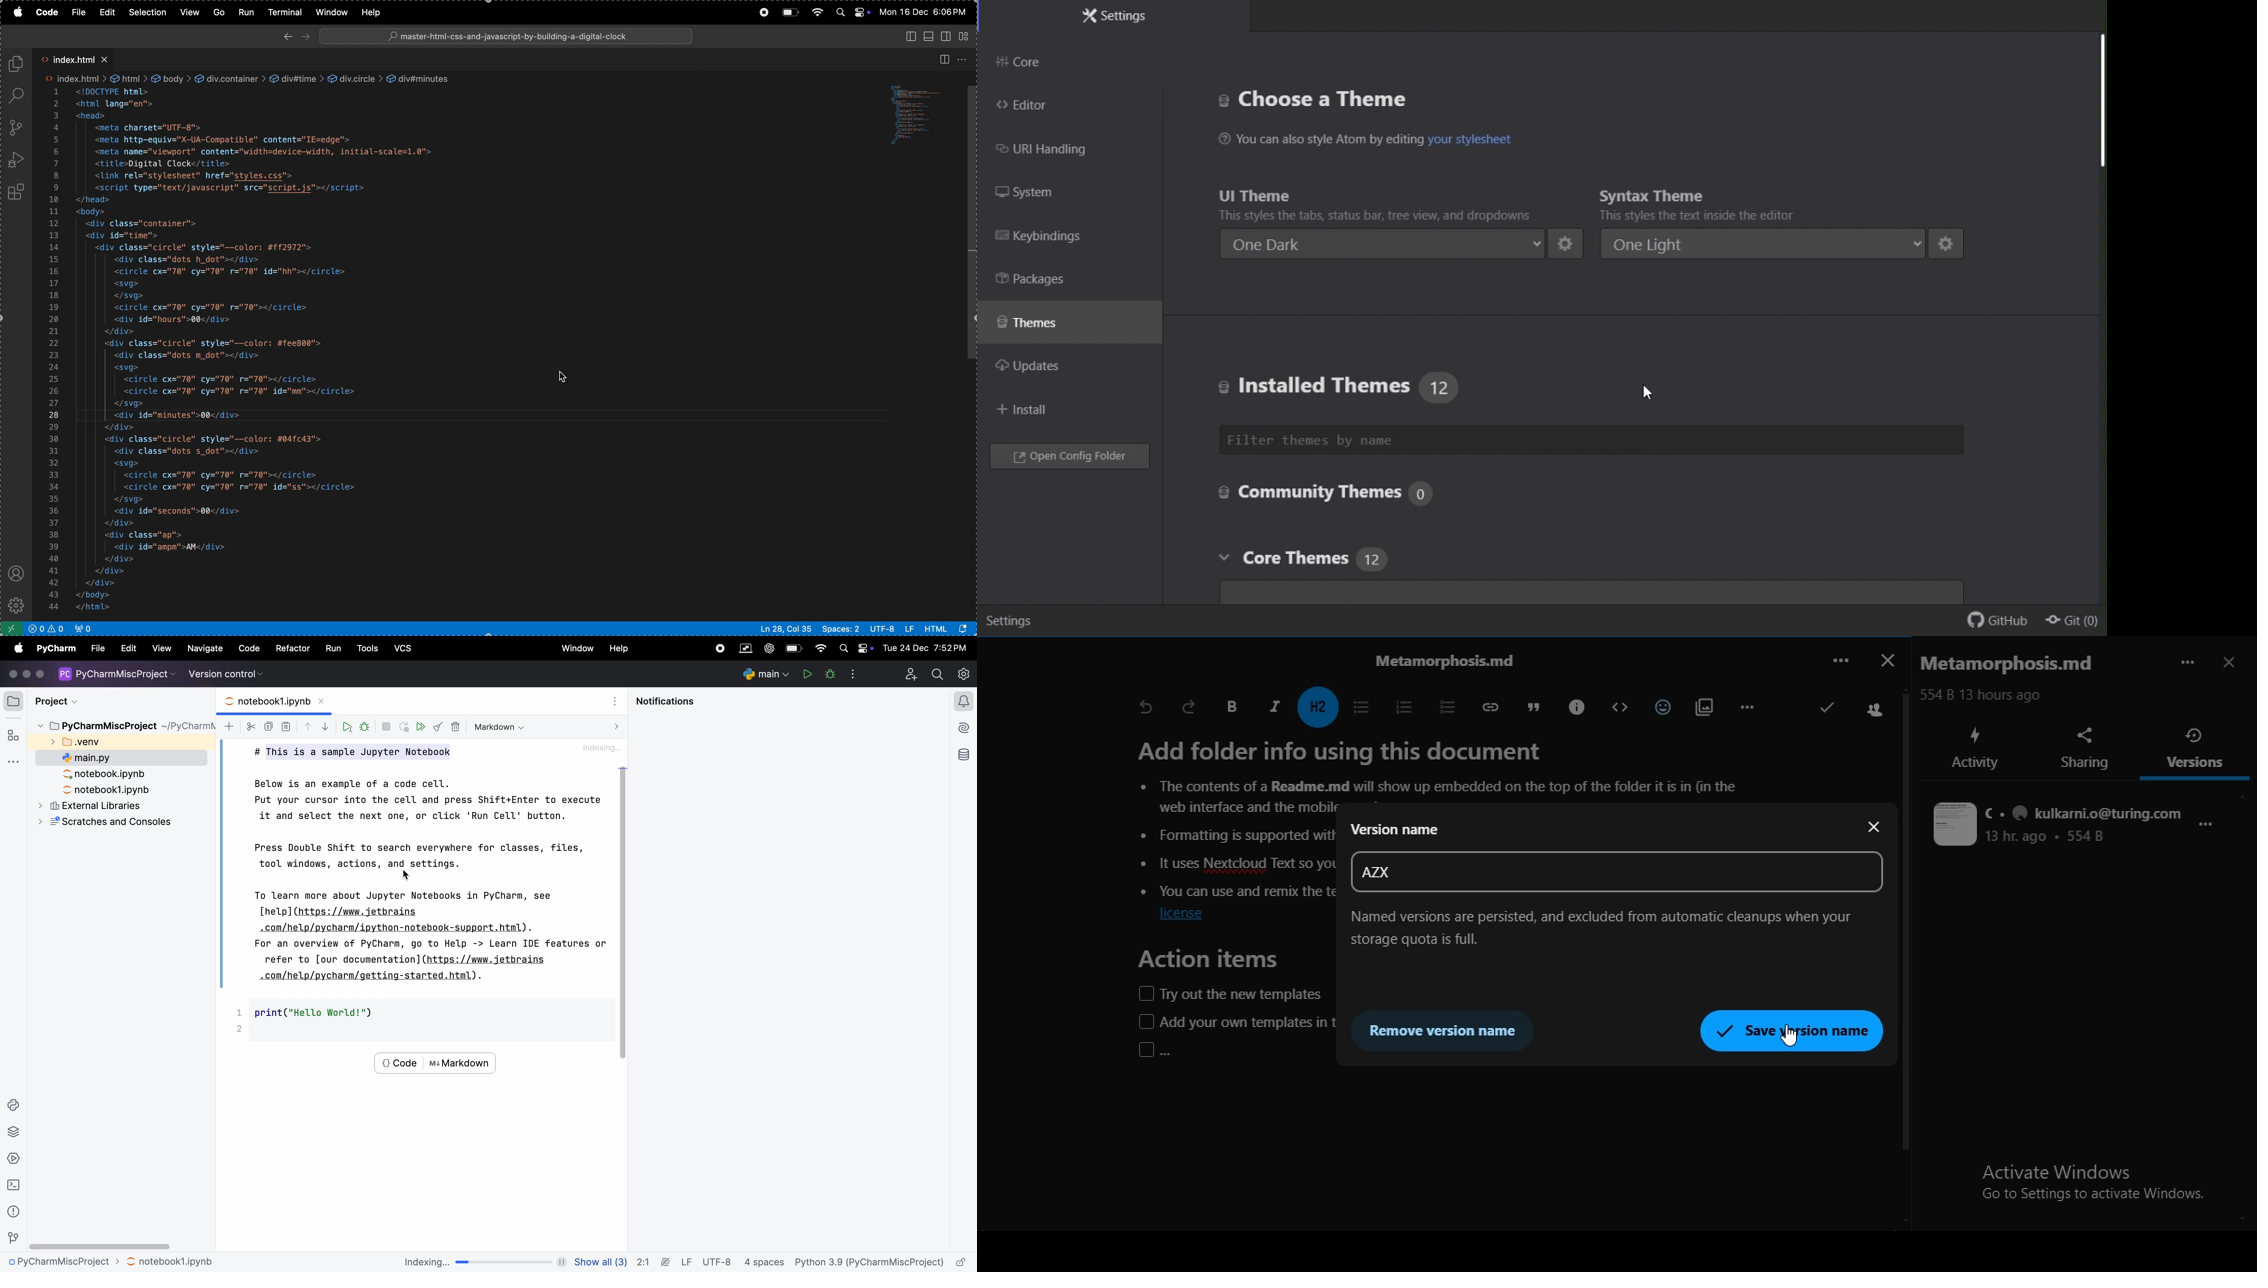 The image size is (2268, 1288). Describe the element at coordinates (1825, 710) in the screenshot. I see `Correct` at that location.